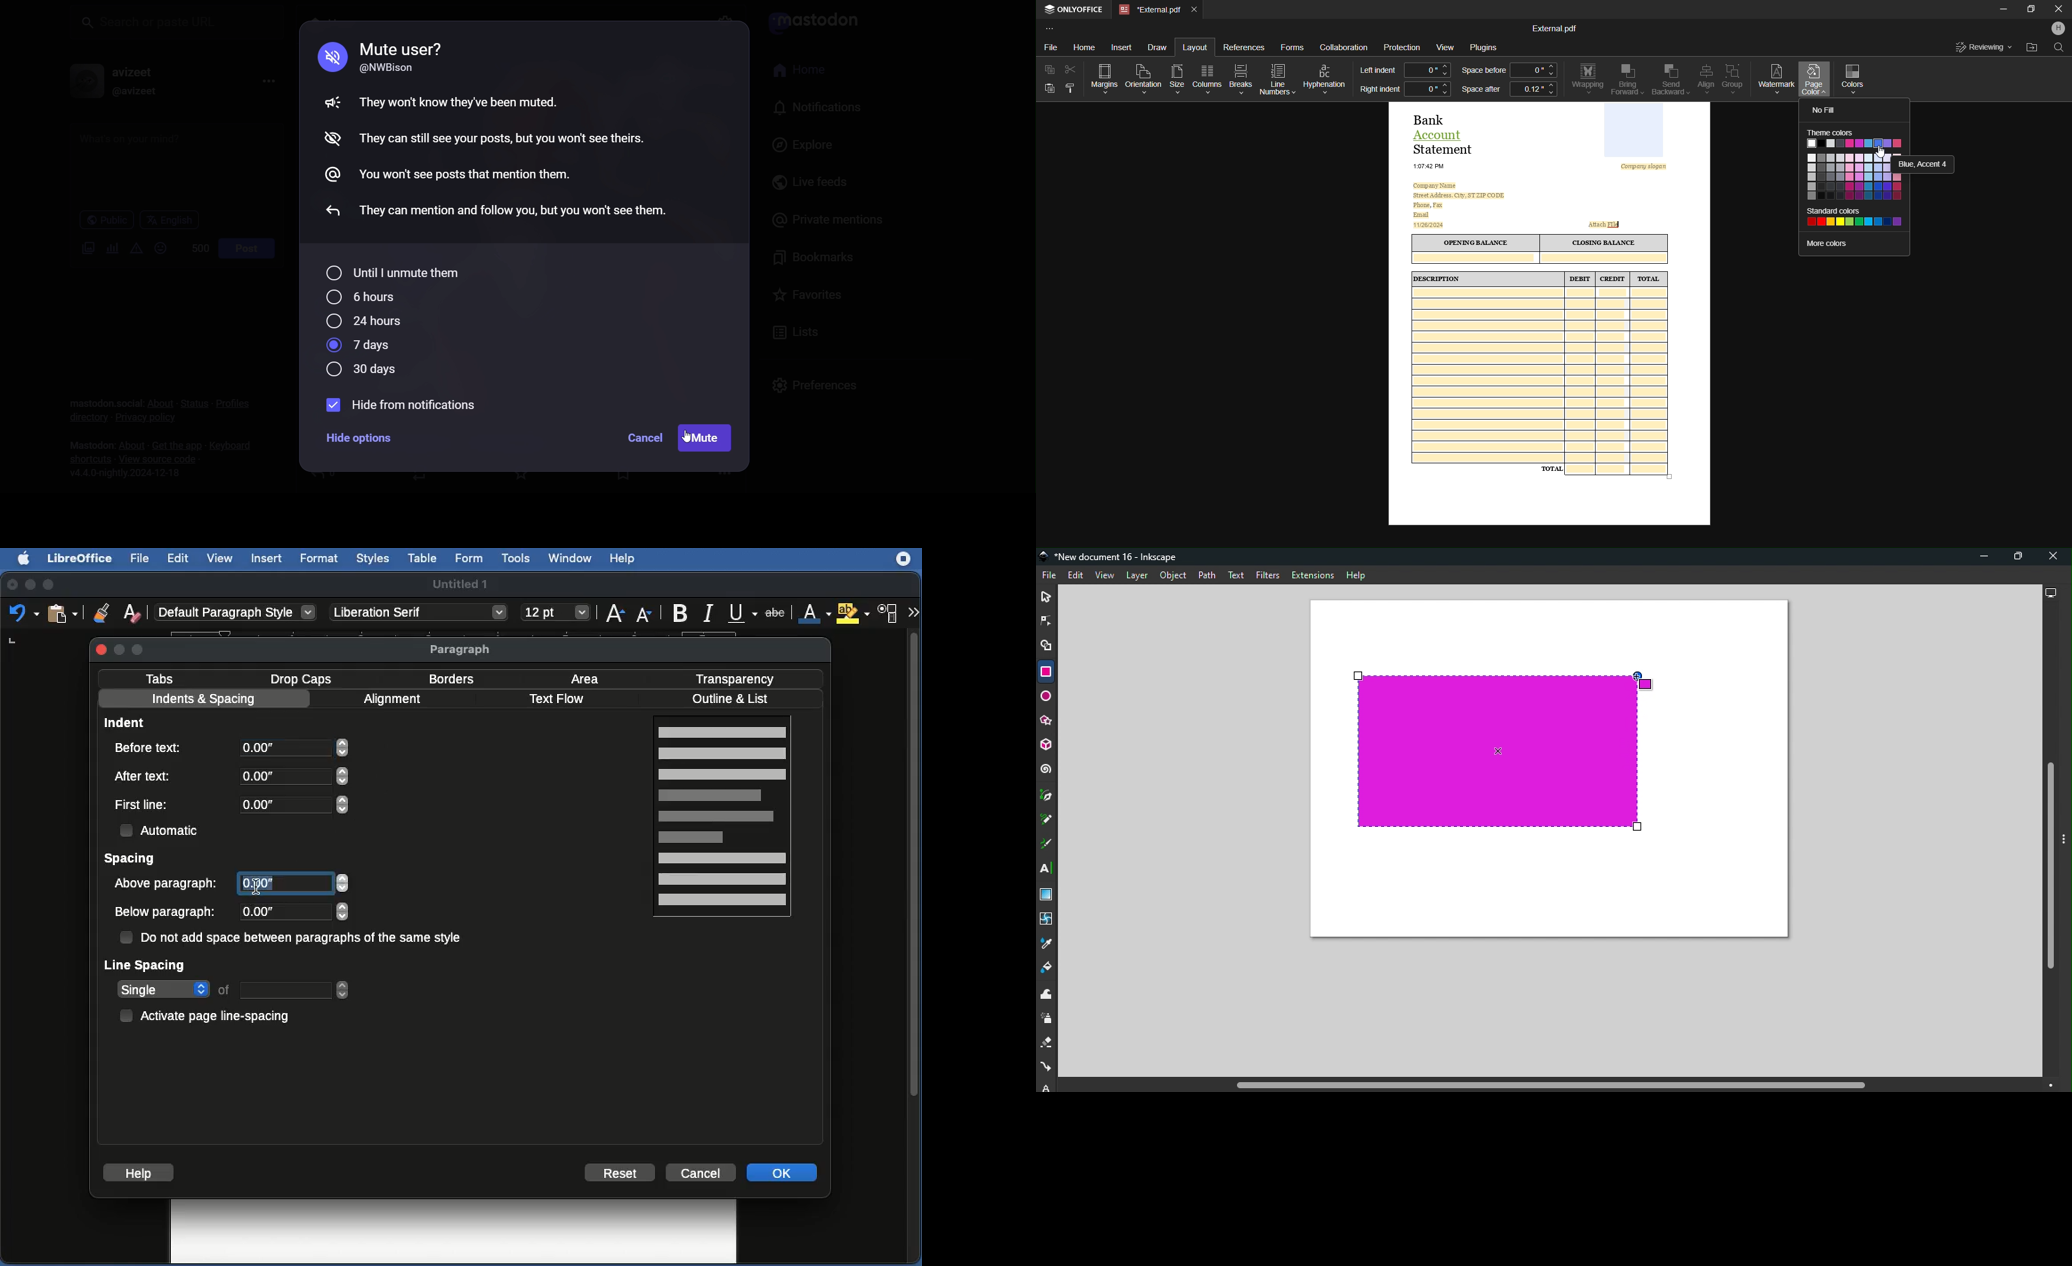 Image resolution: width=2072 pixels, height=1288 pixels. What do you see at coordinates (743, 613) in the screenshot?
I see `Underline` at bounding box center [743, 613].